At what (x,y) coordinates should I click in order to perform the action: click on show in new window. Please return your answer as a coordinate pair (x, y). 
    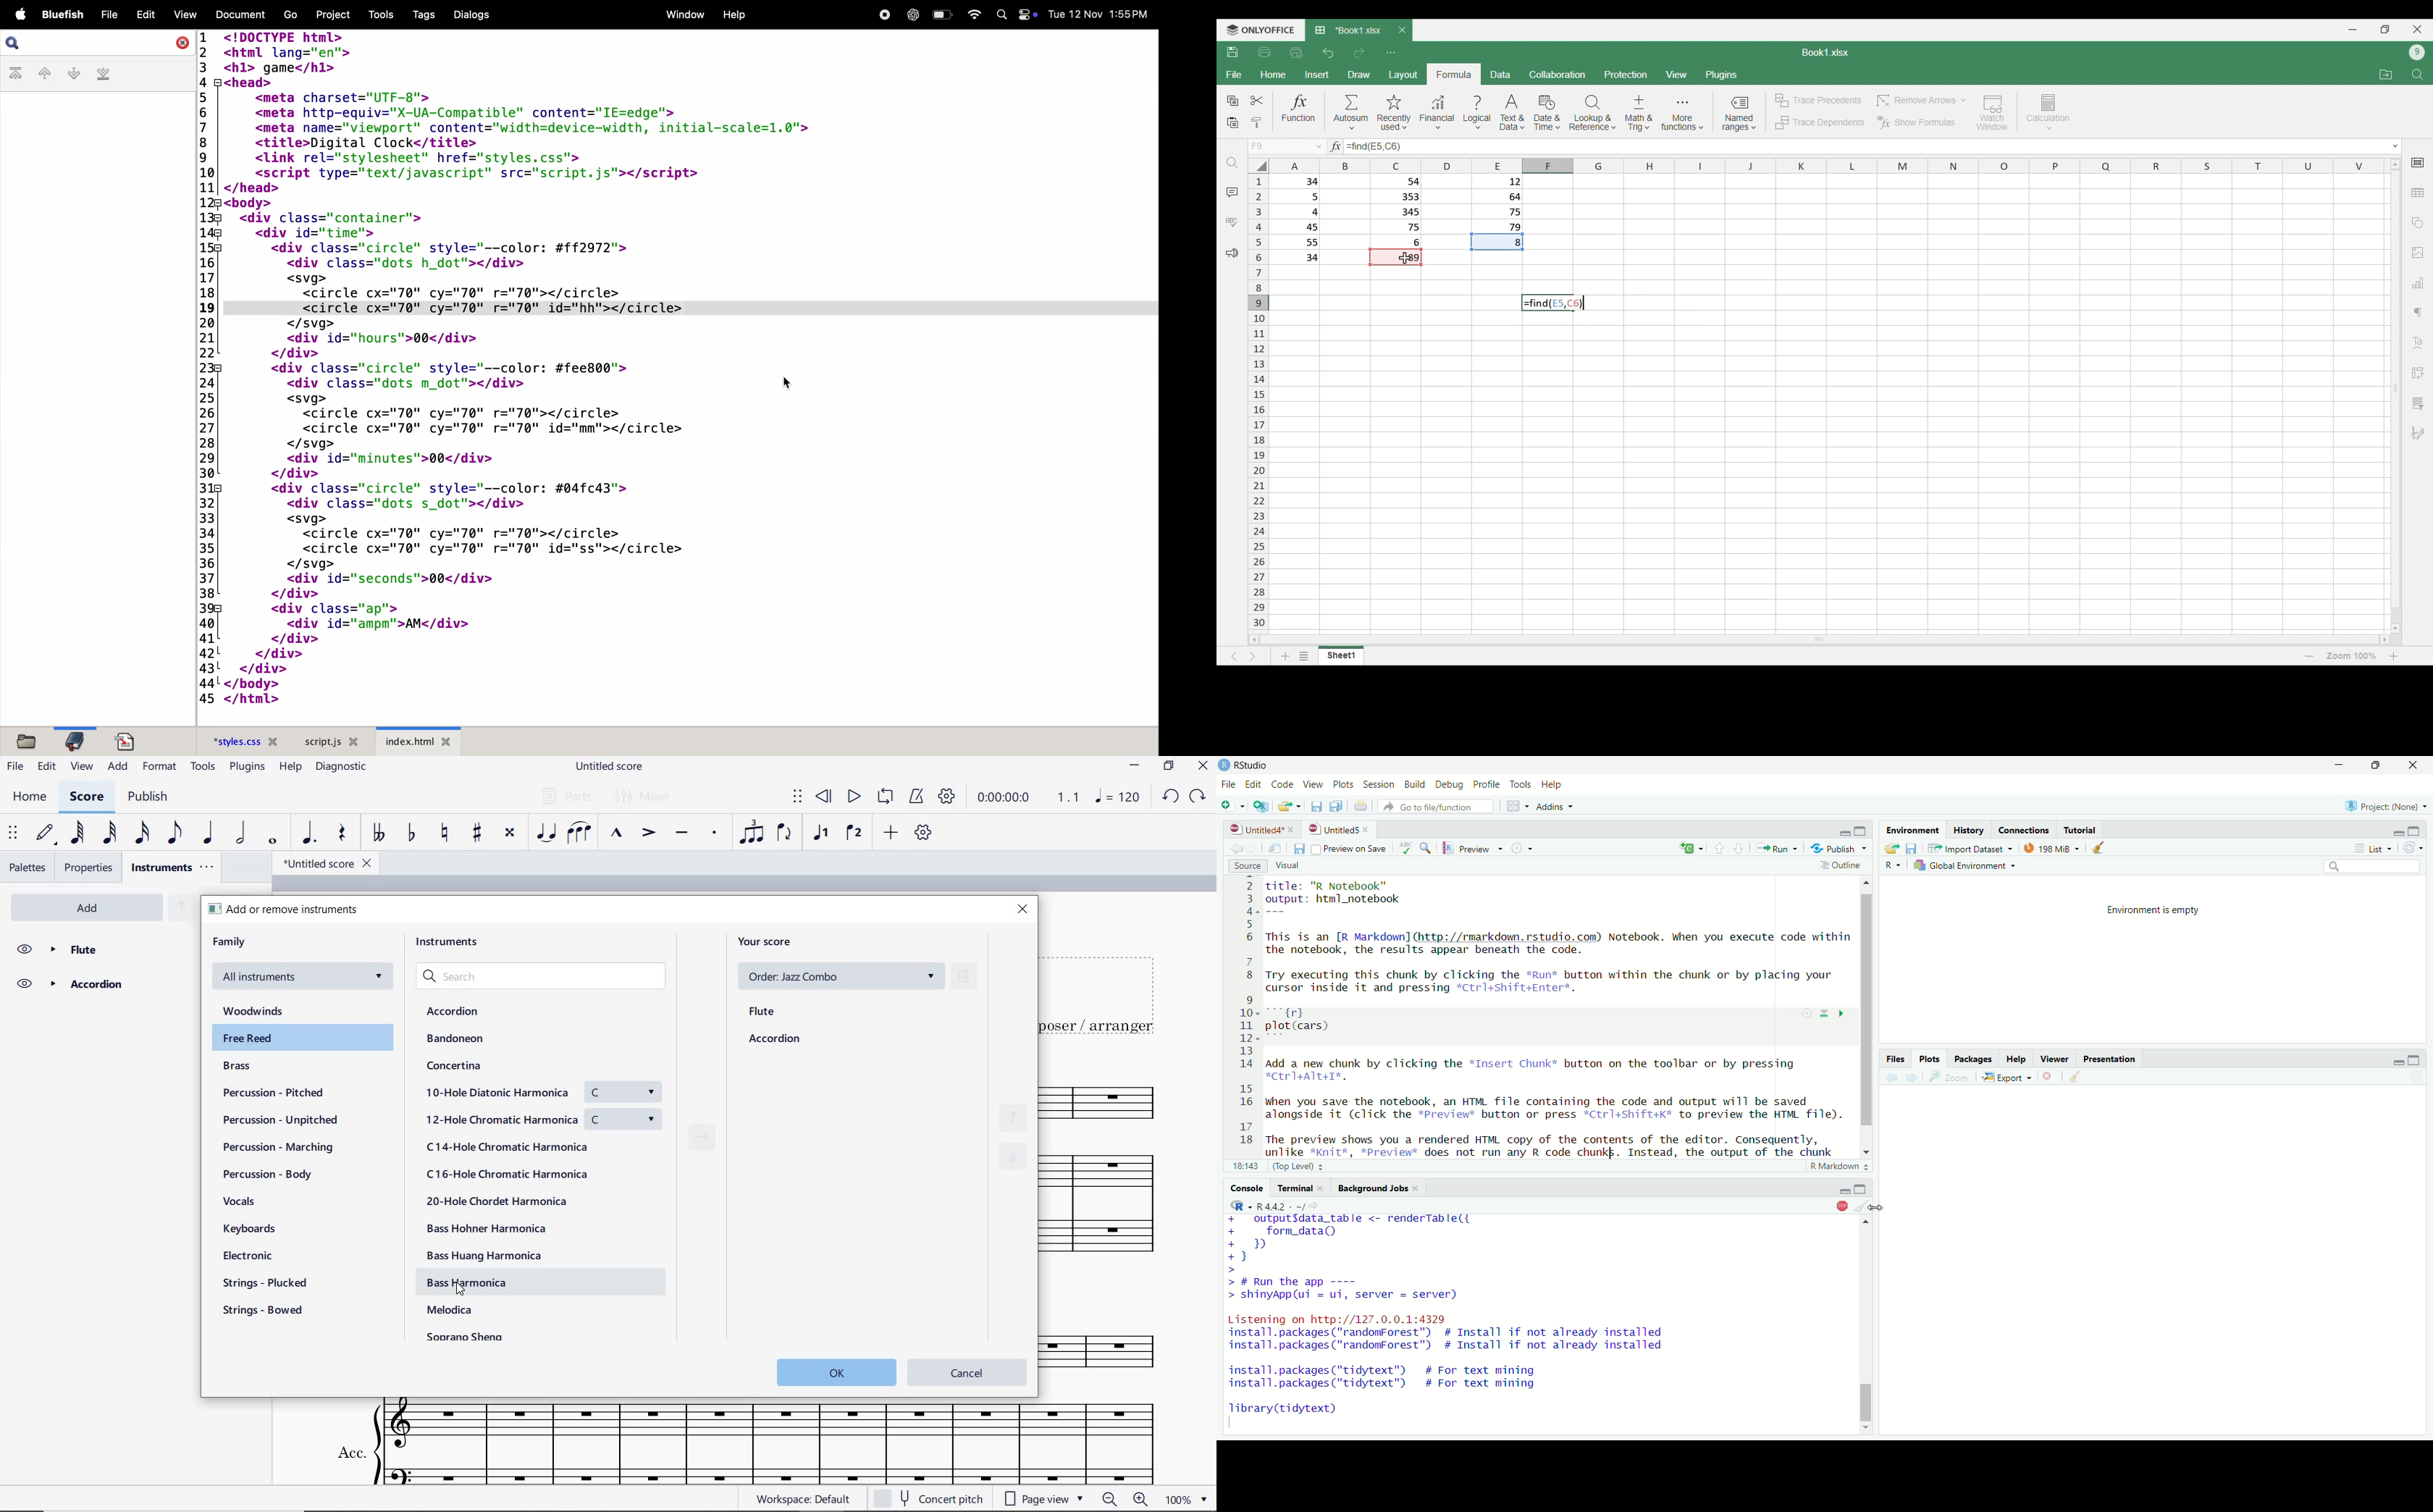
    Looking at the image, I should click on (1275, 849).